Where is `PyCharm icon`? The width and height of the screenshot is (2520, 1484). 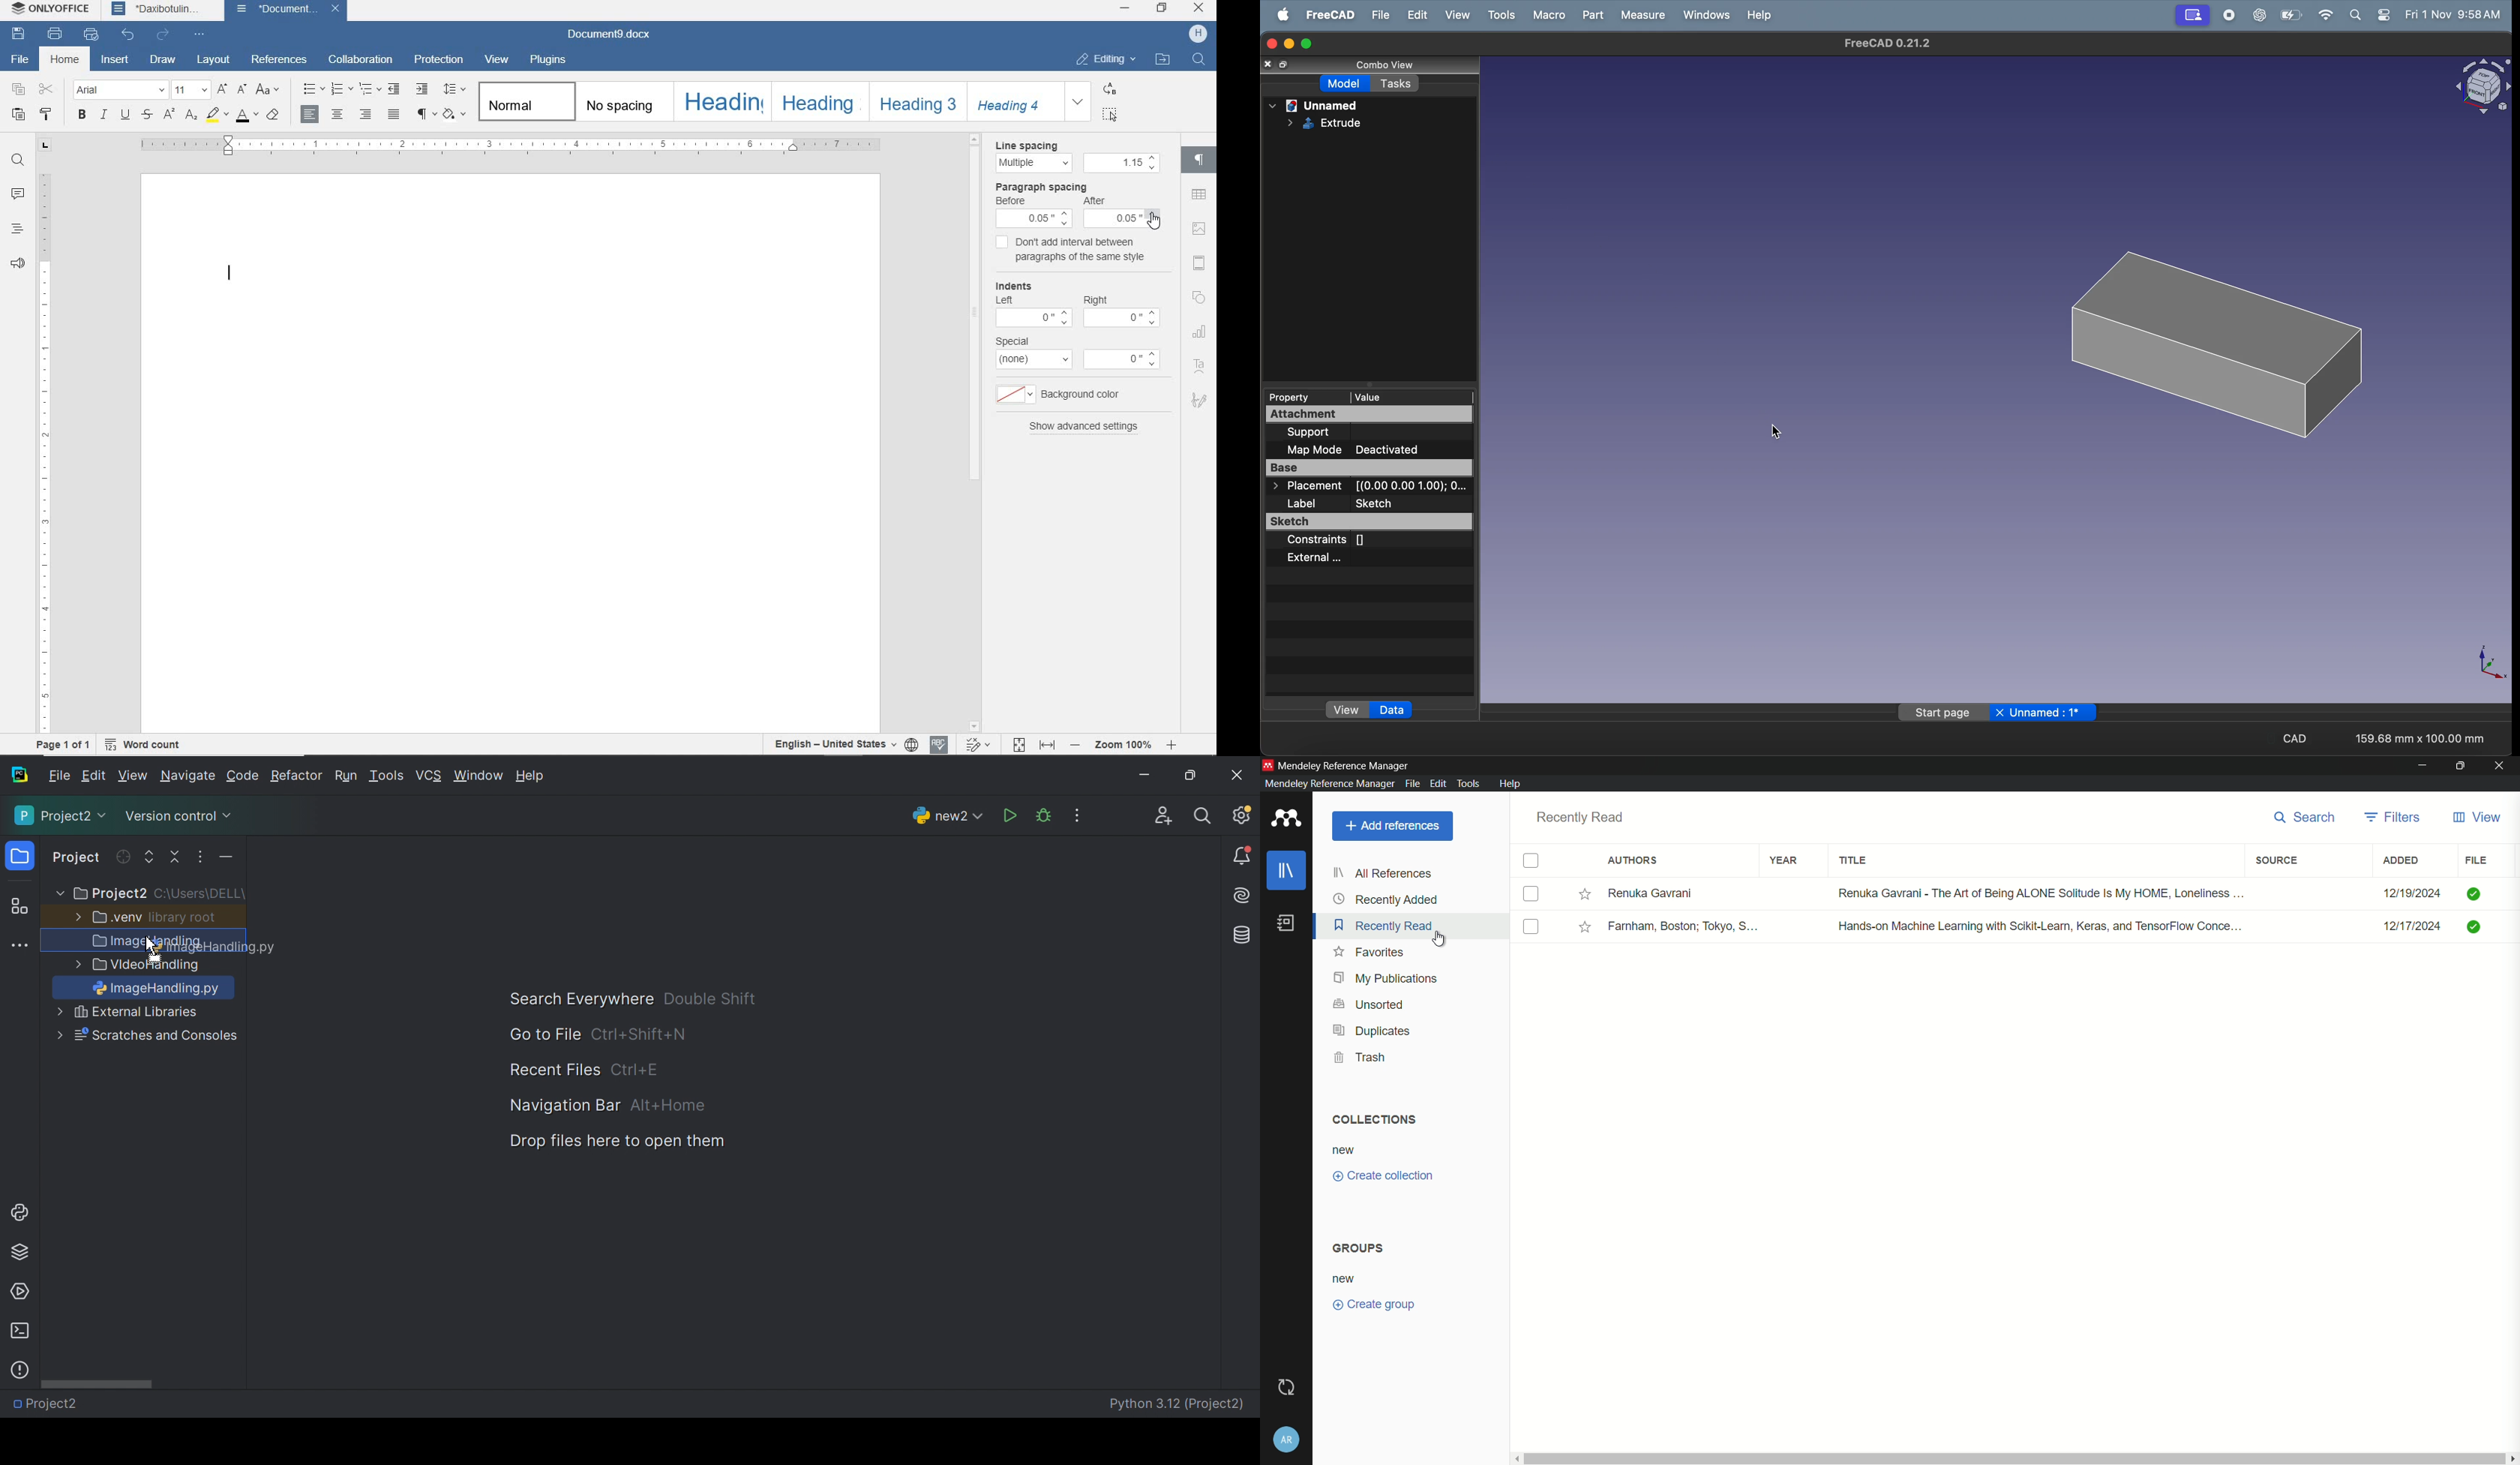
PyCharm icon is located at coordinates (18, 775).